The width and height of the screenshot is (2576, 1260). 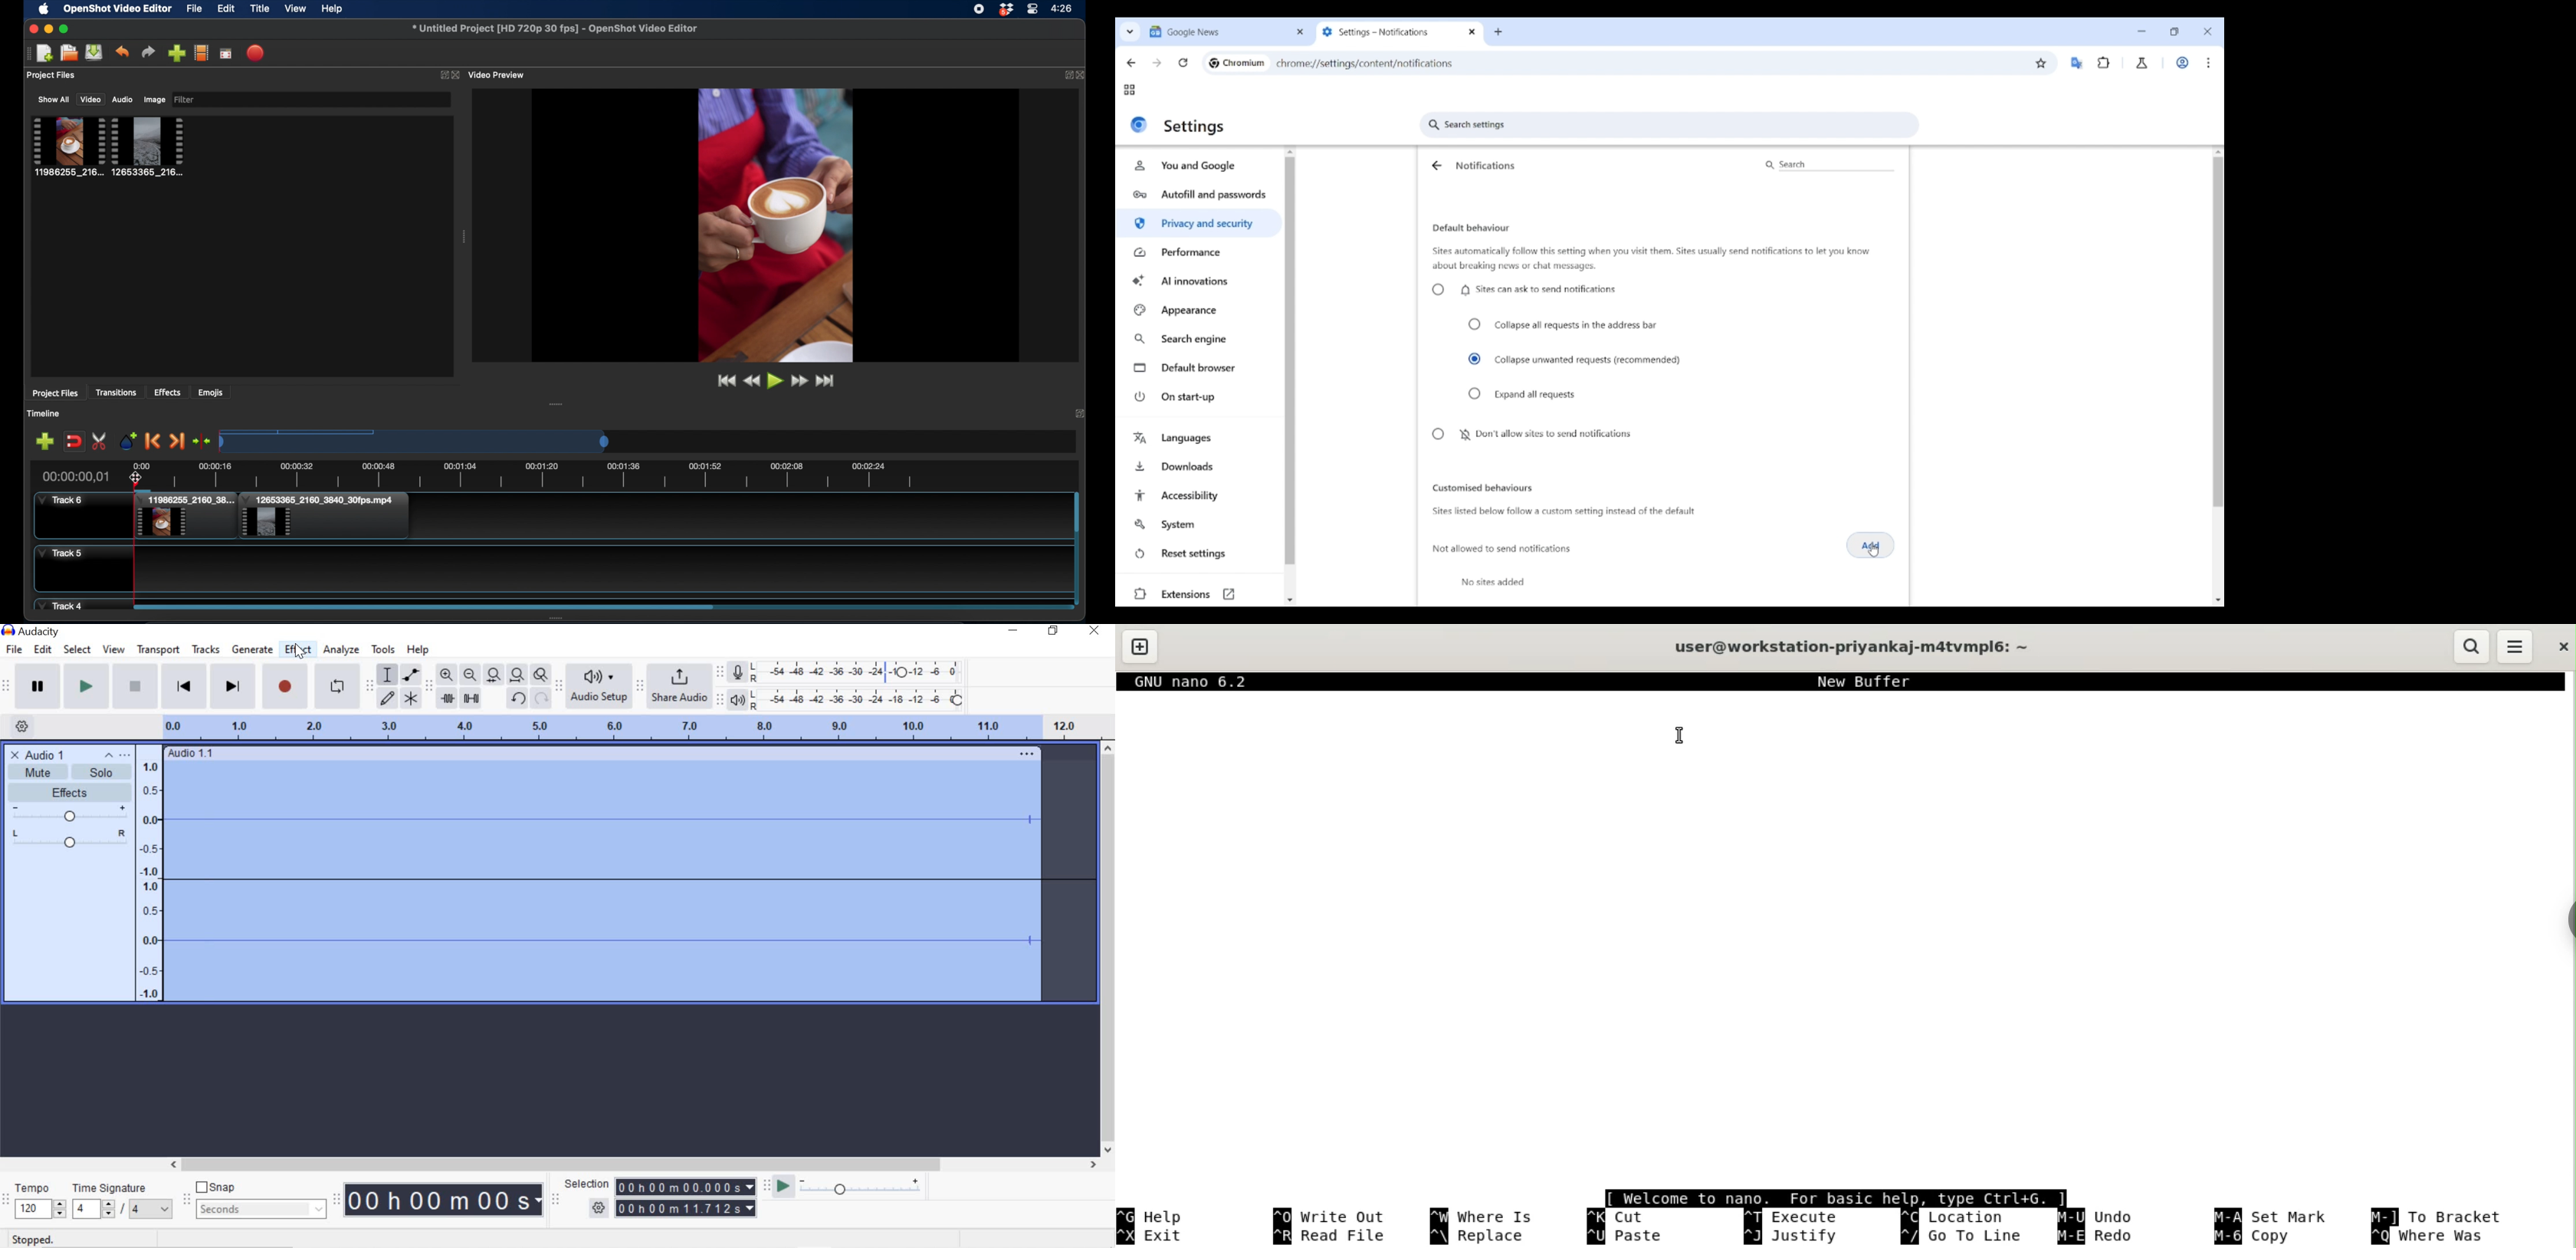 I want to click on system name, so click(x=30, y=632).